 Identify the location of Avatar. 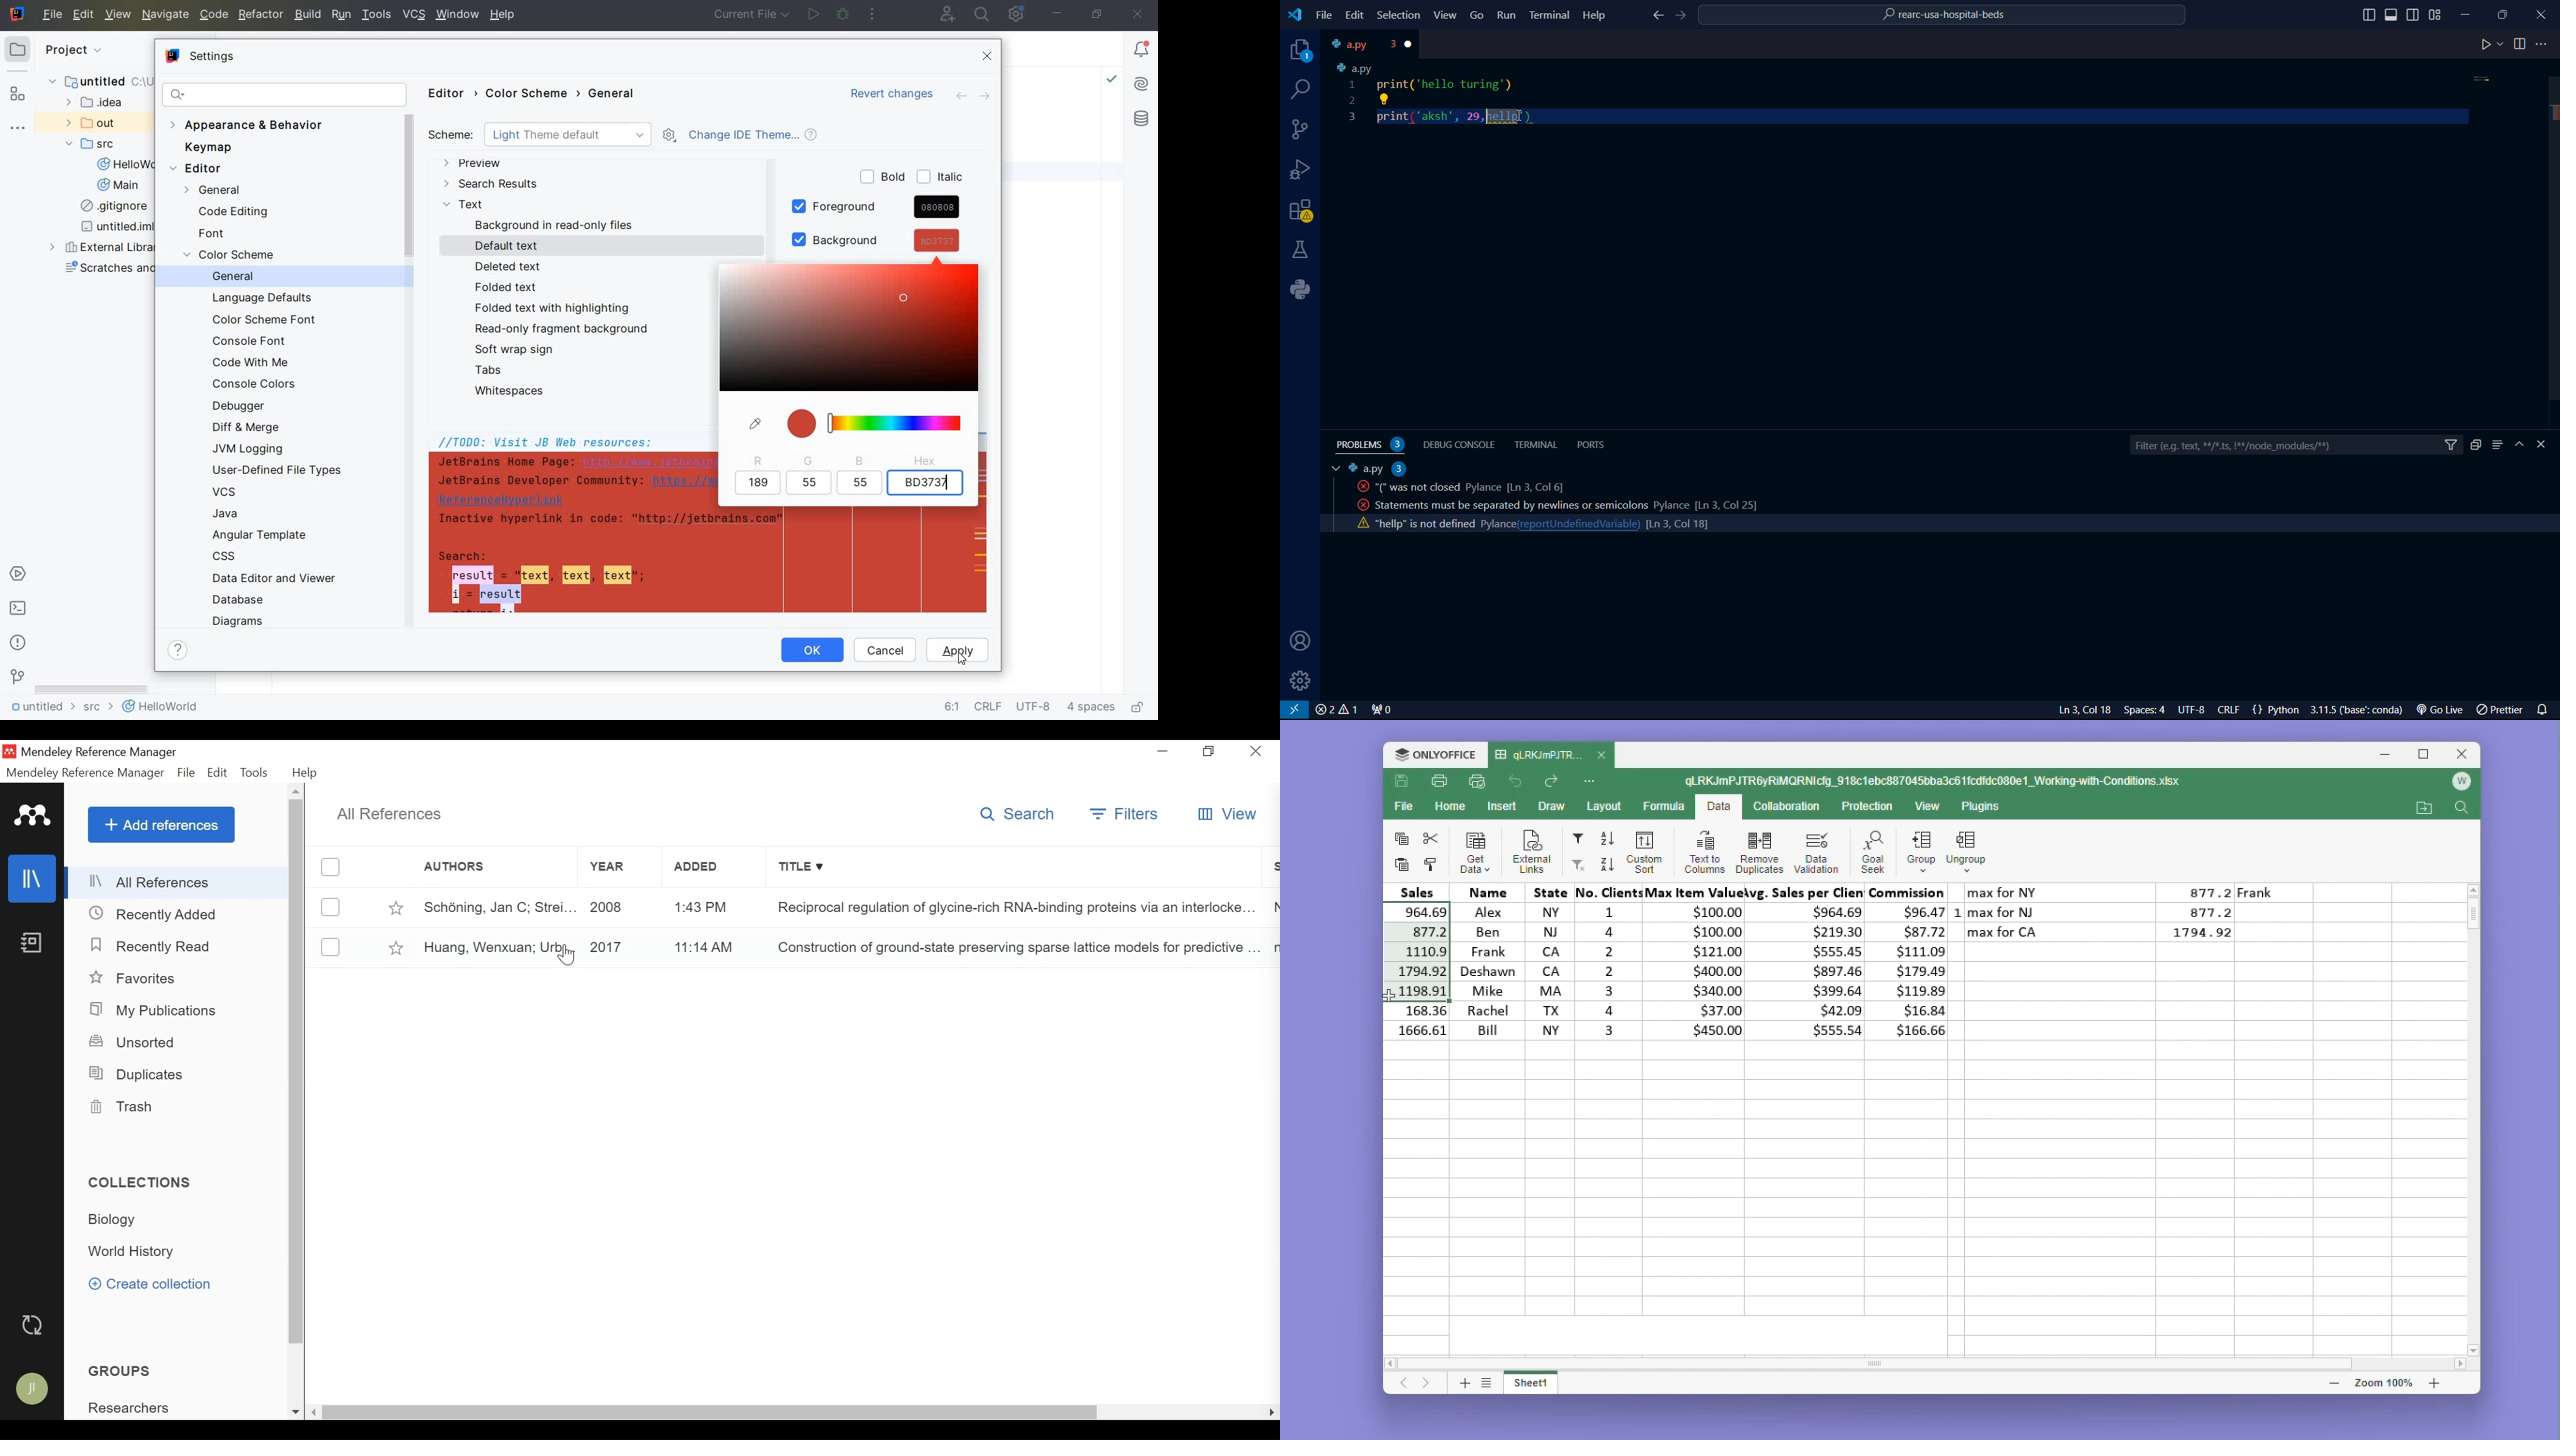
(33, 1389).